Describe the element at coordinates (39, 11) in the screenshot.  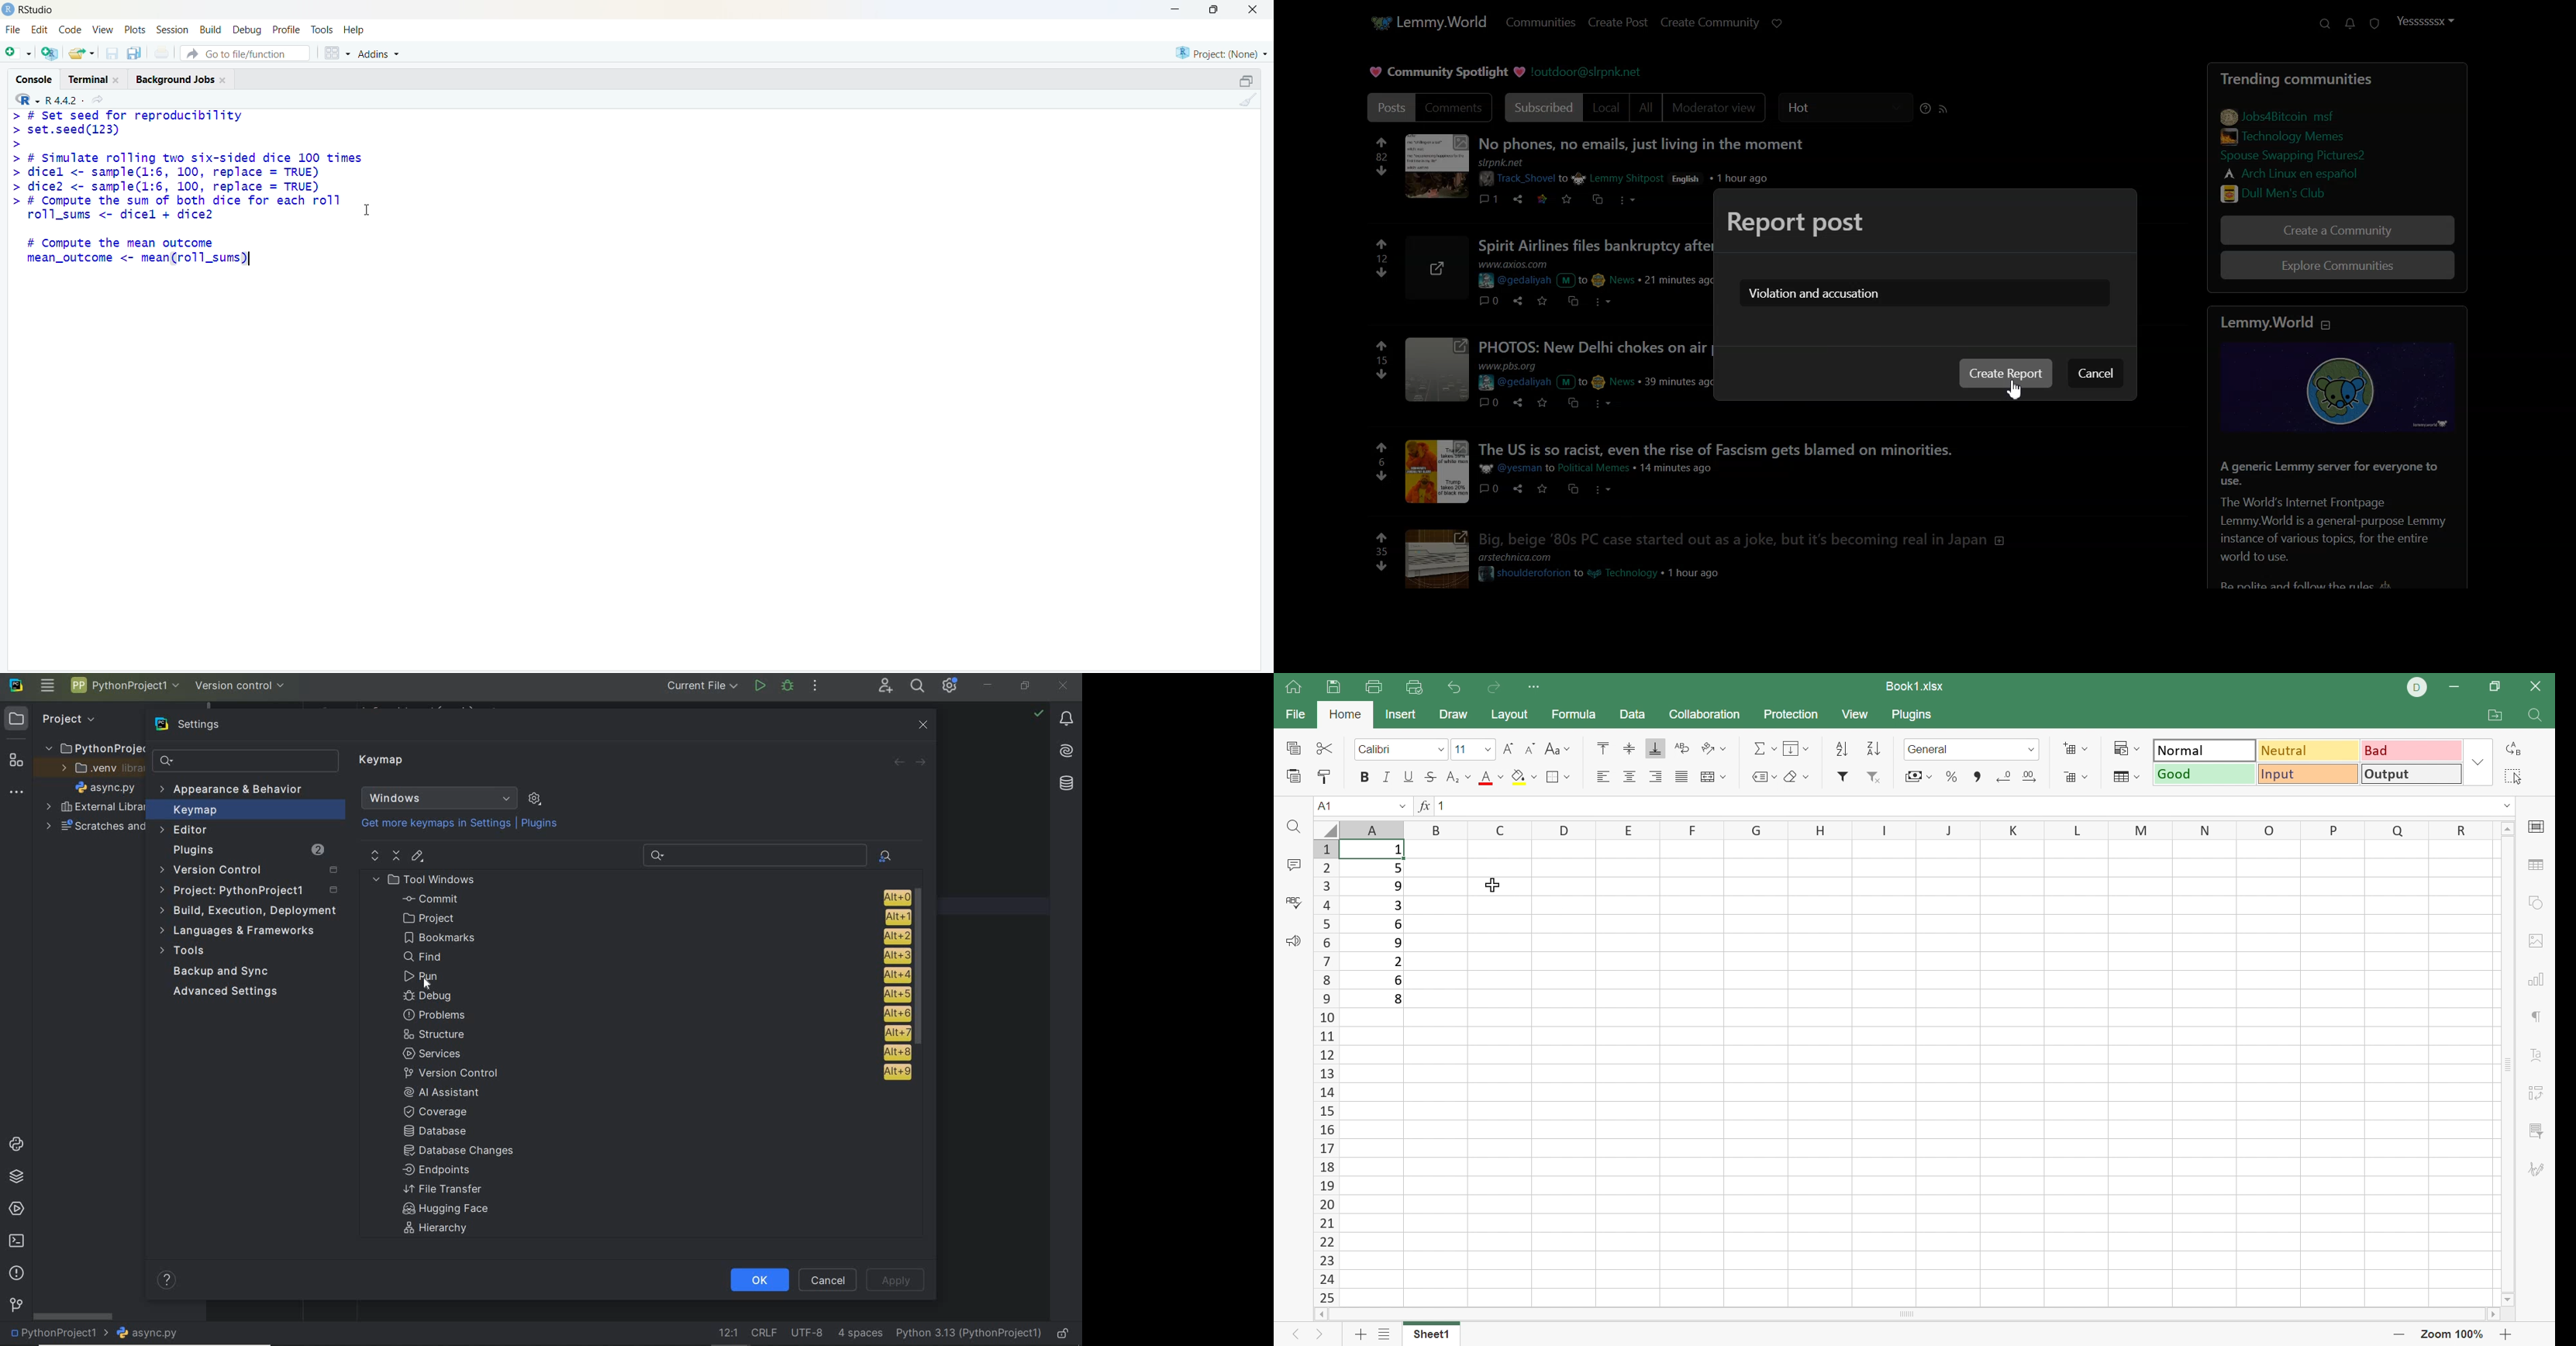
I see `RStudio` at that location.